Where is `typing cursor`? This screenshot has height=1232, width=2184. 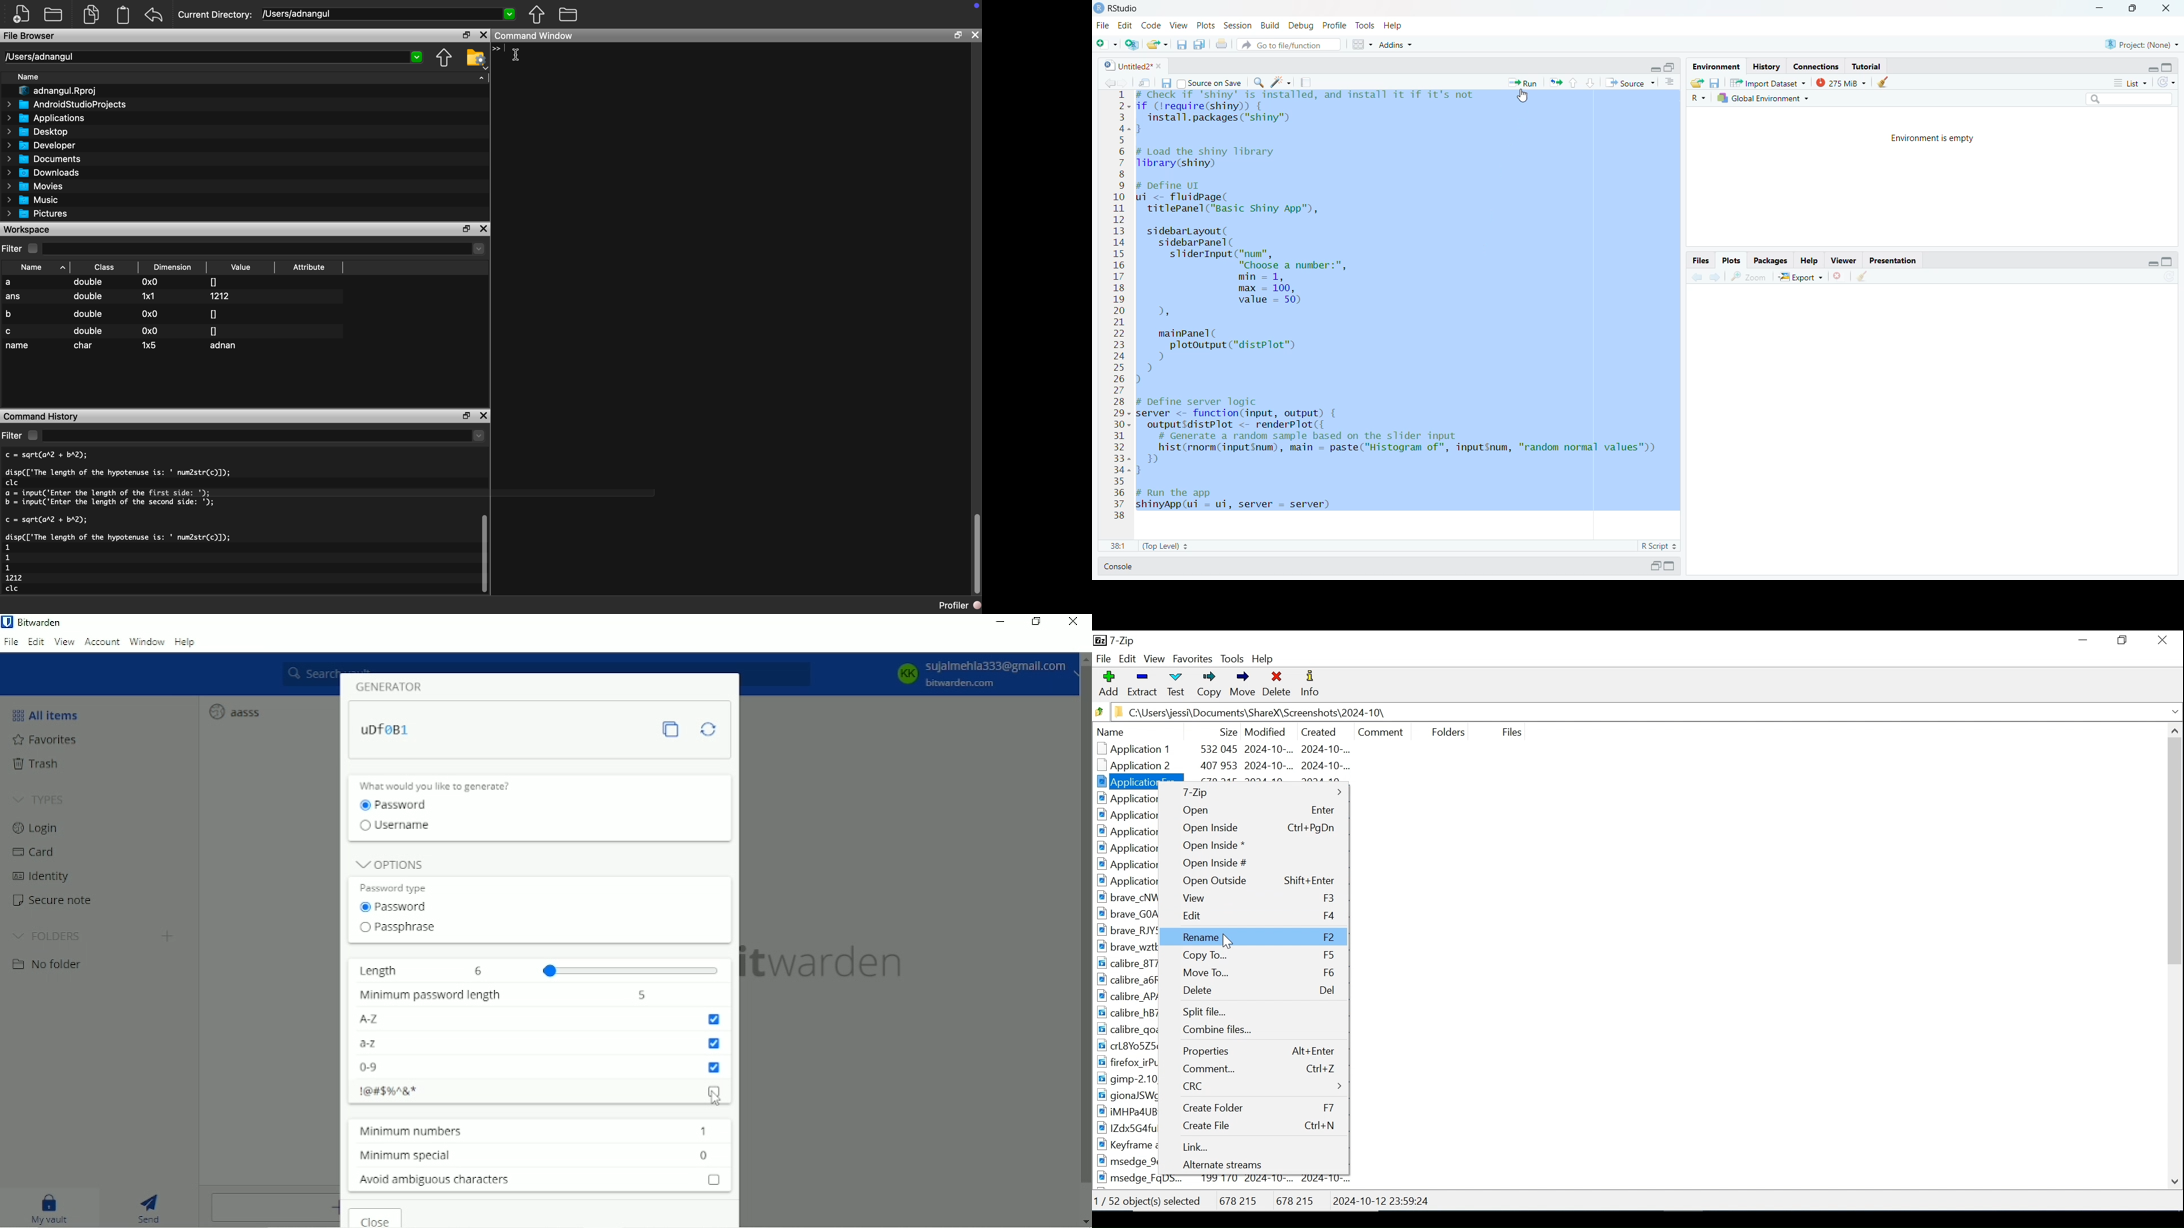
typing cursor is located at coordinates (499, 53).